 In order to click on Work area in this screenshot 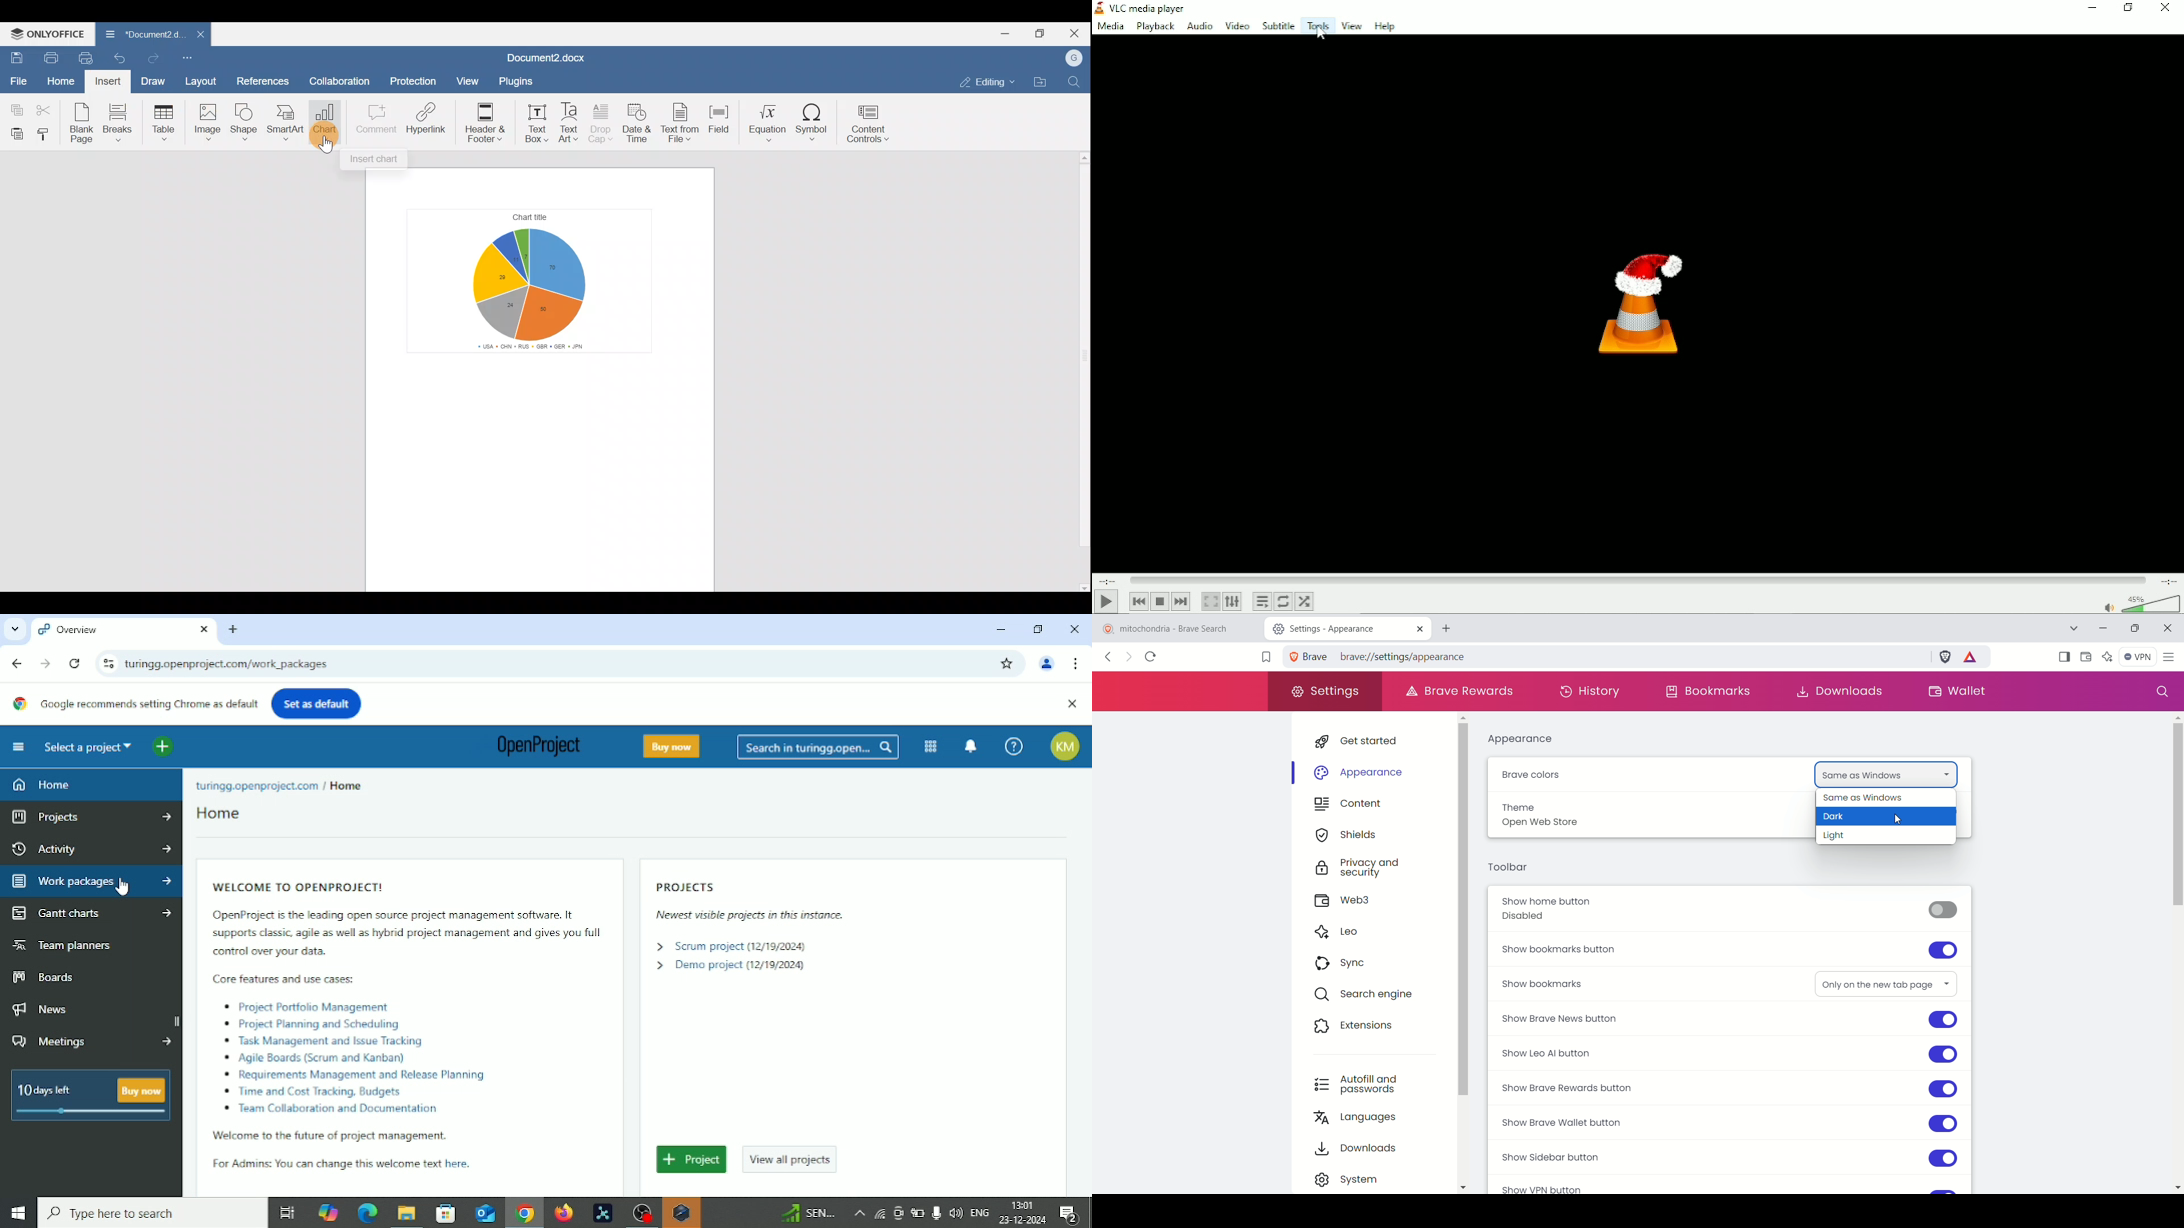, I will do `click(544, 490)`.